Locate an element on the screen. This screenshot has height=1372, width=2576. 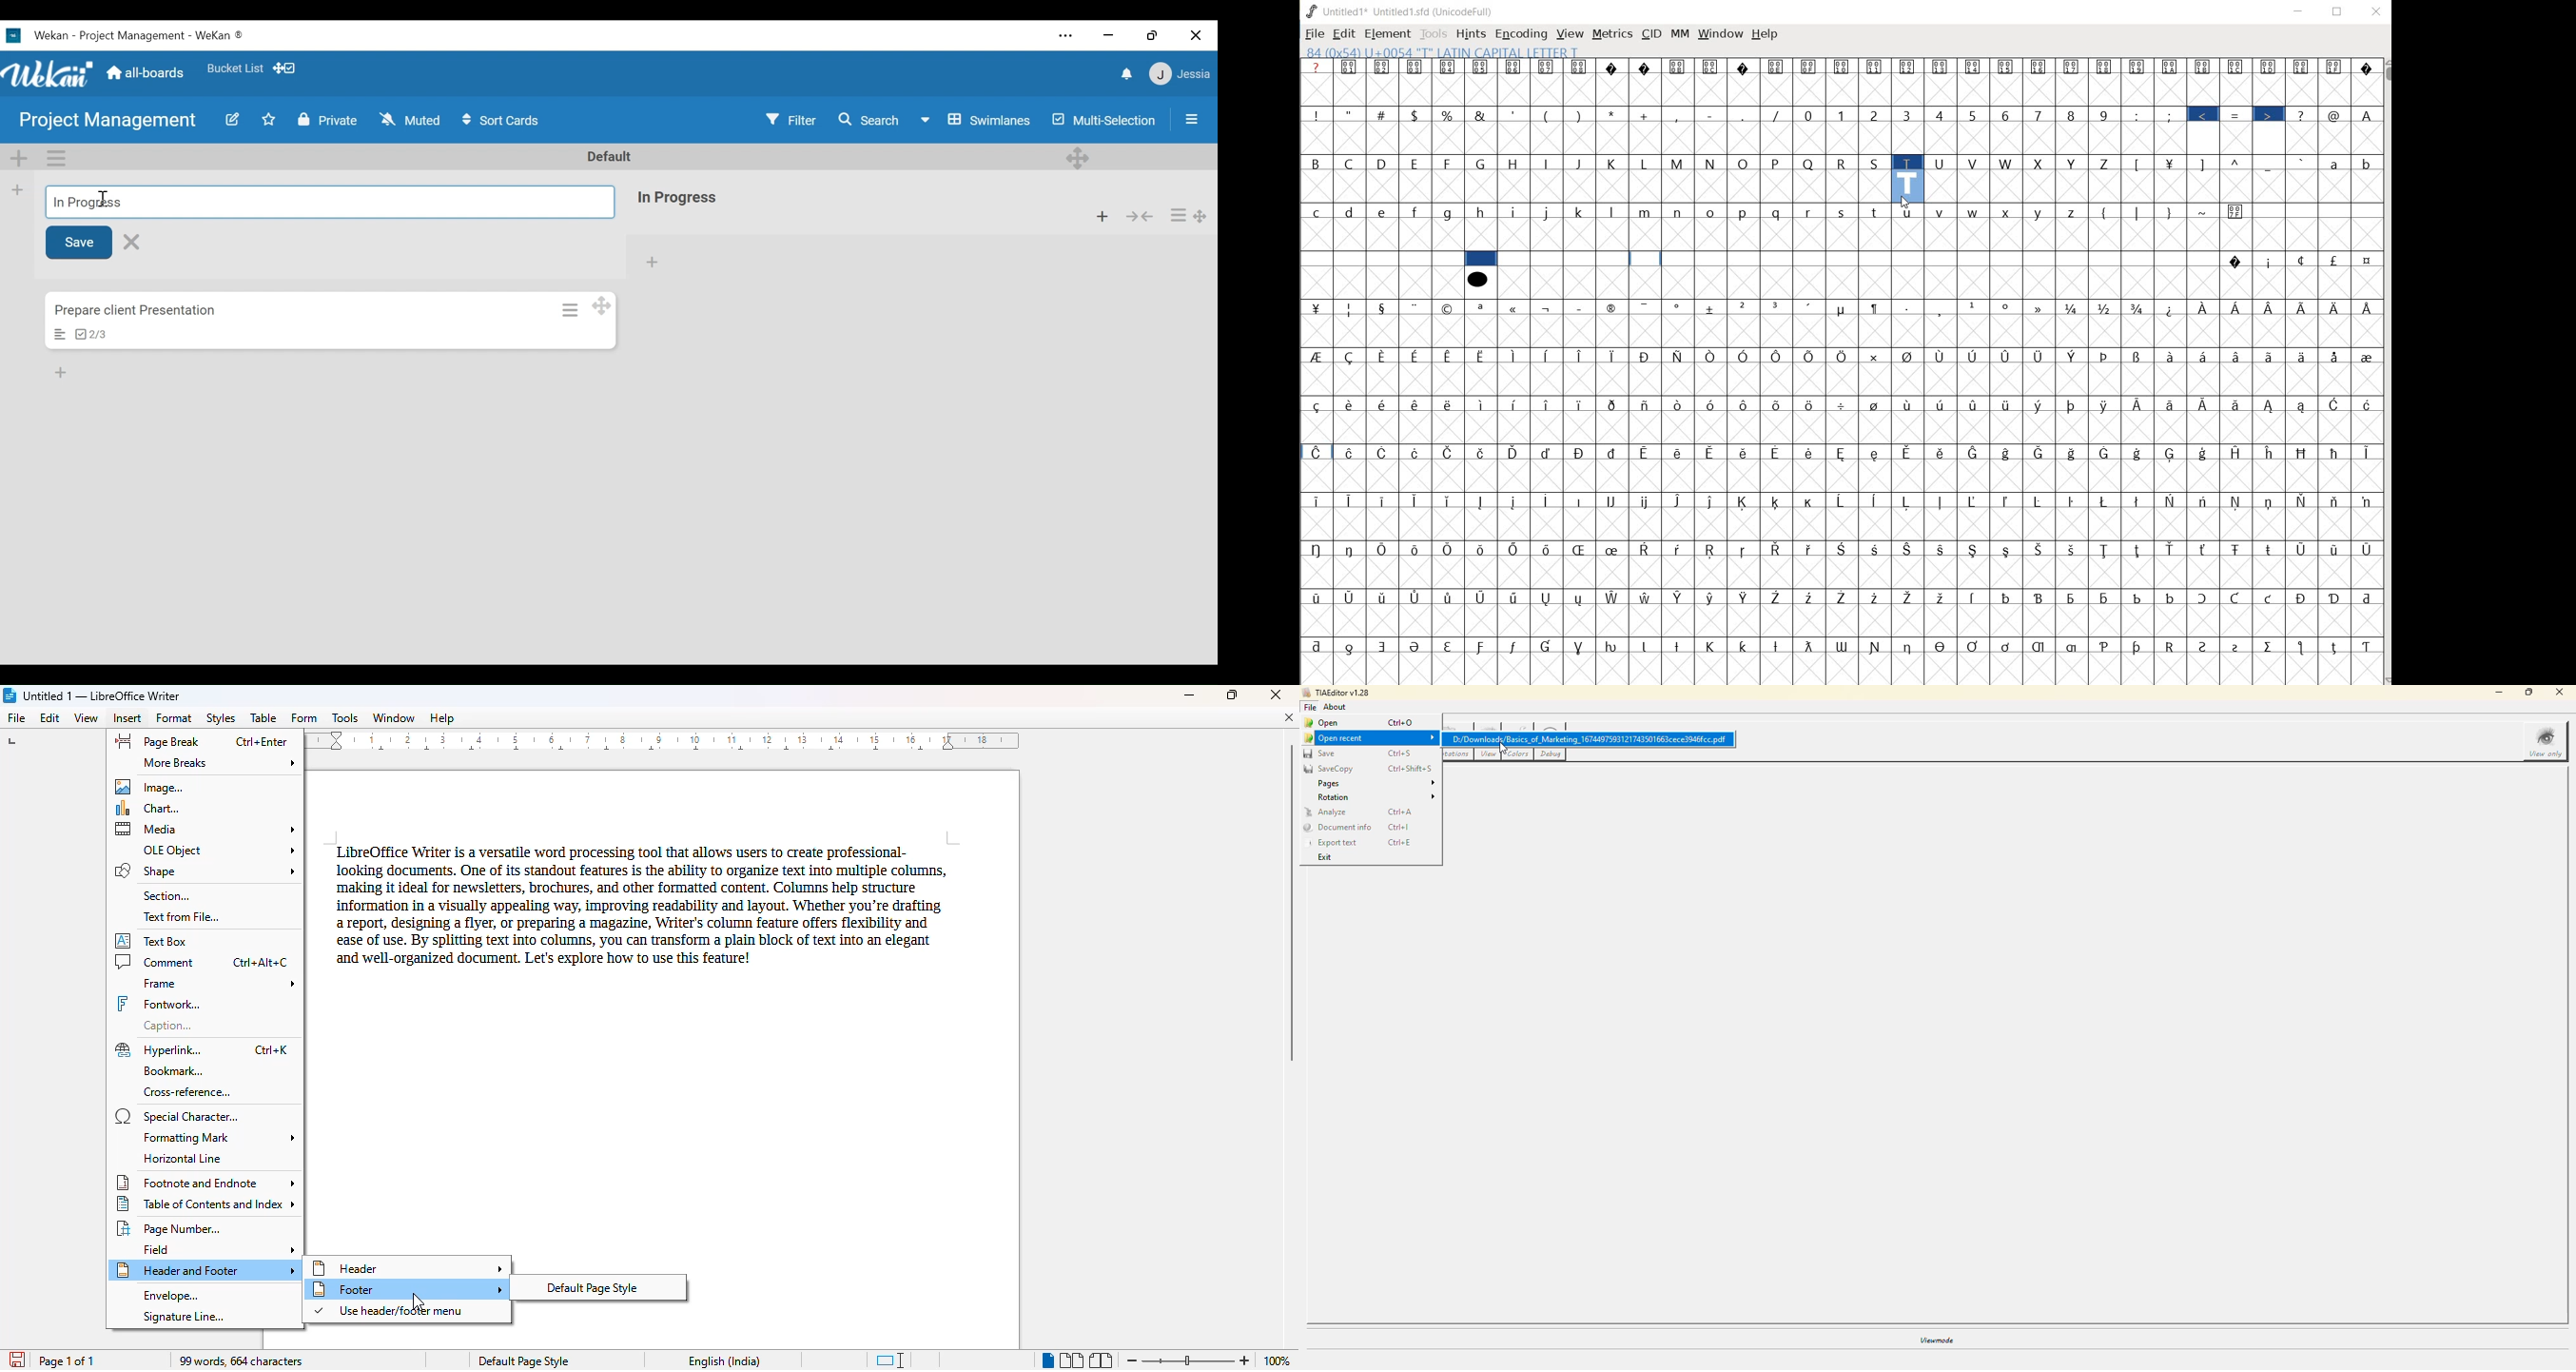
Symbol is located at coordinates (2335, 260).